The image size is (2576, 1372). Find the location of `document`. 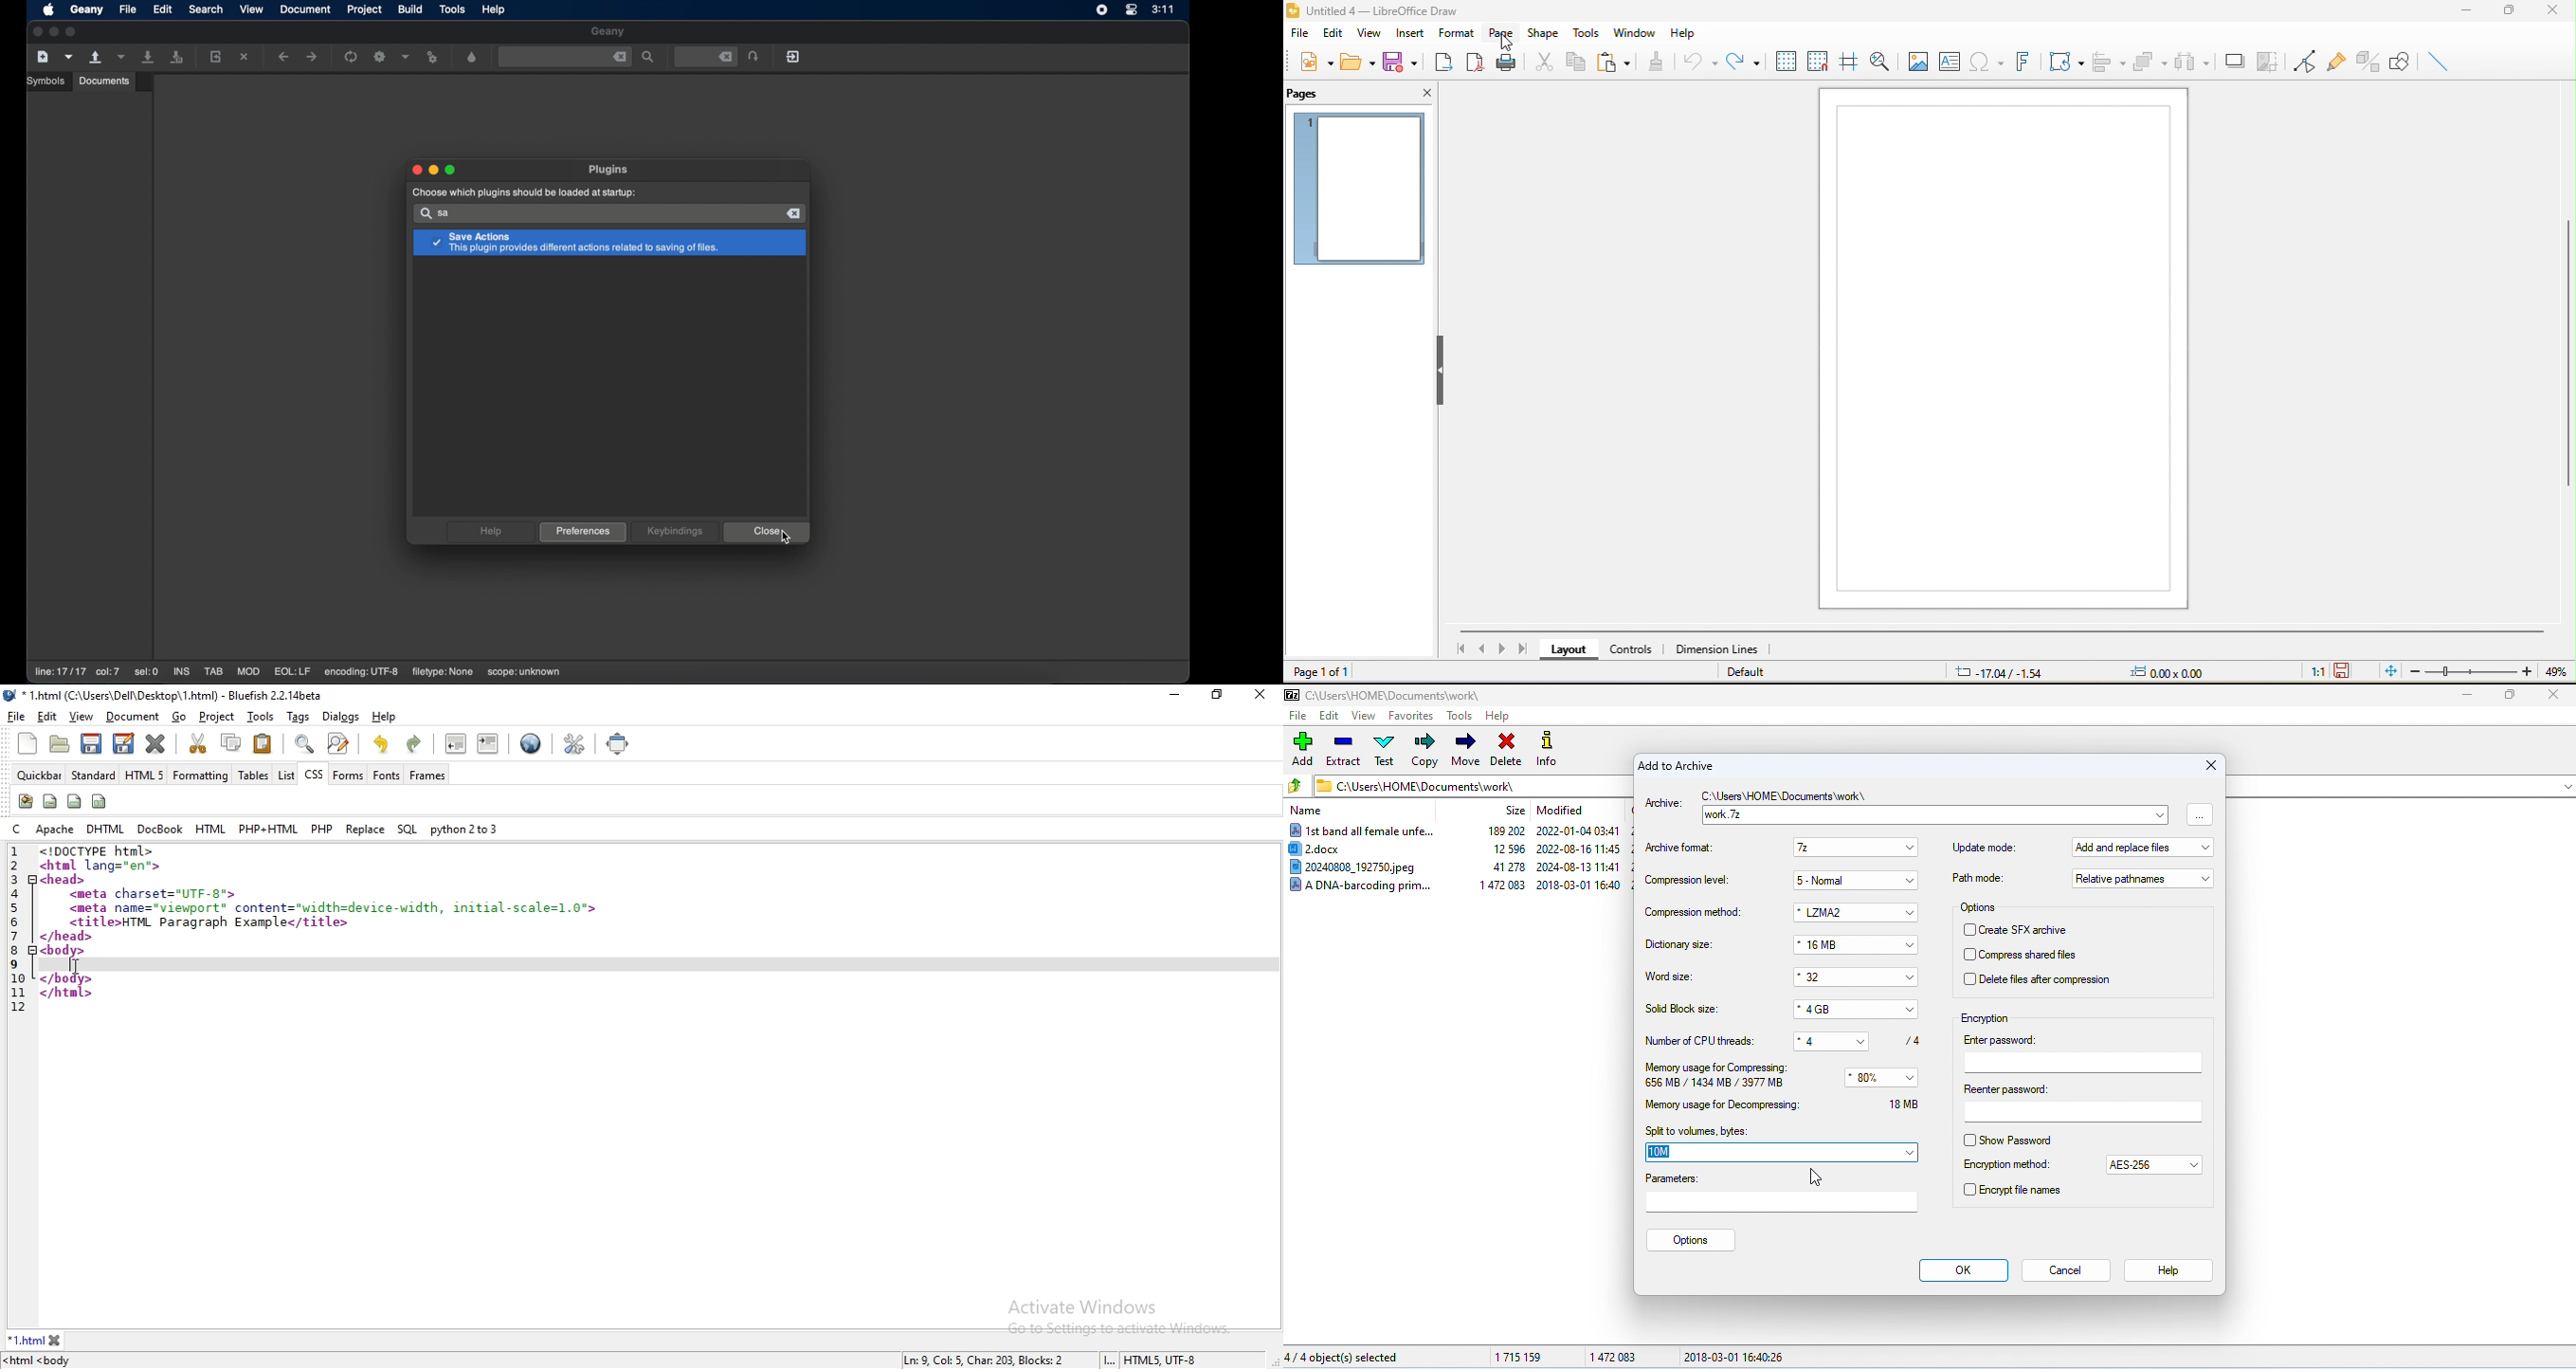

document is located at coordinates (306, 10).